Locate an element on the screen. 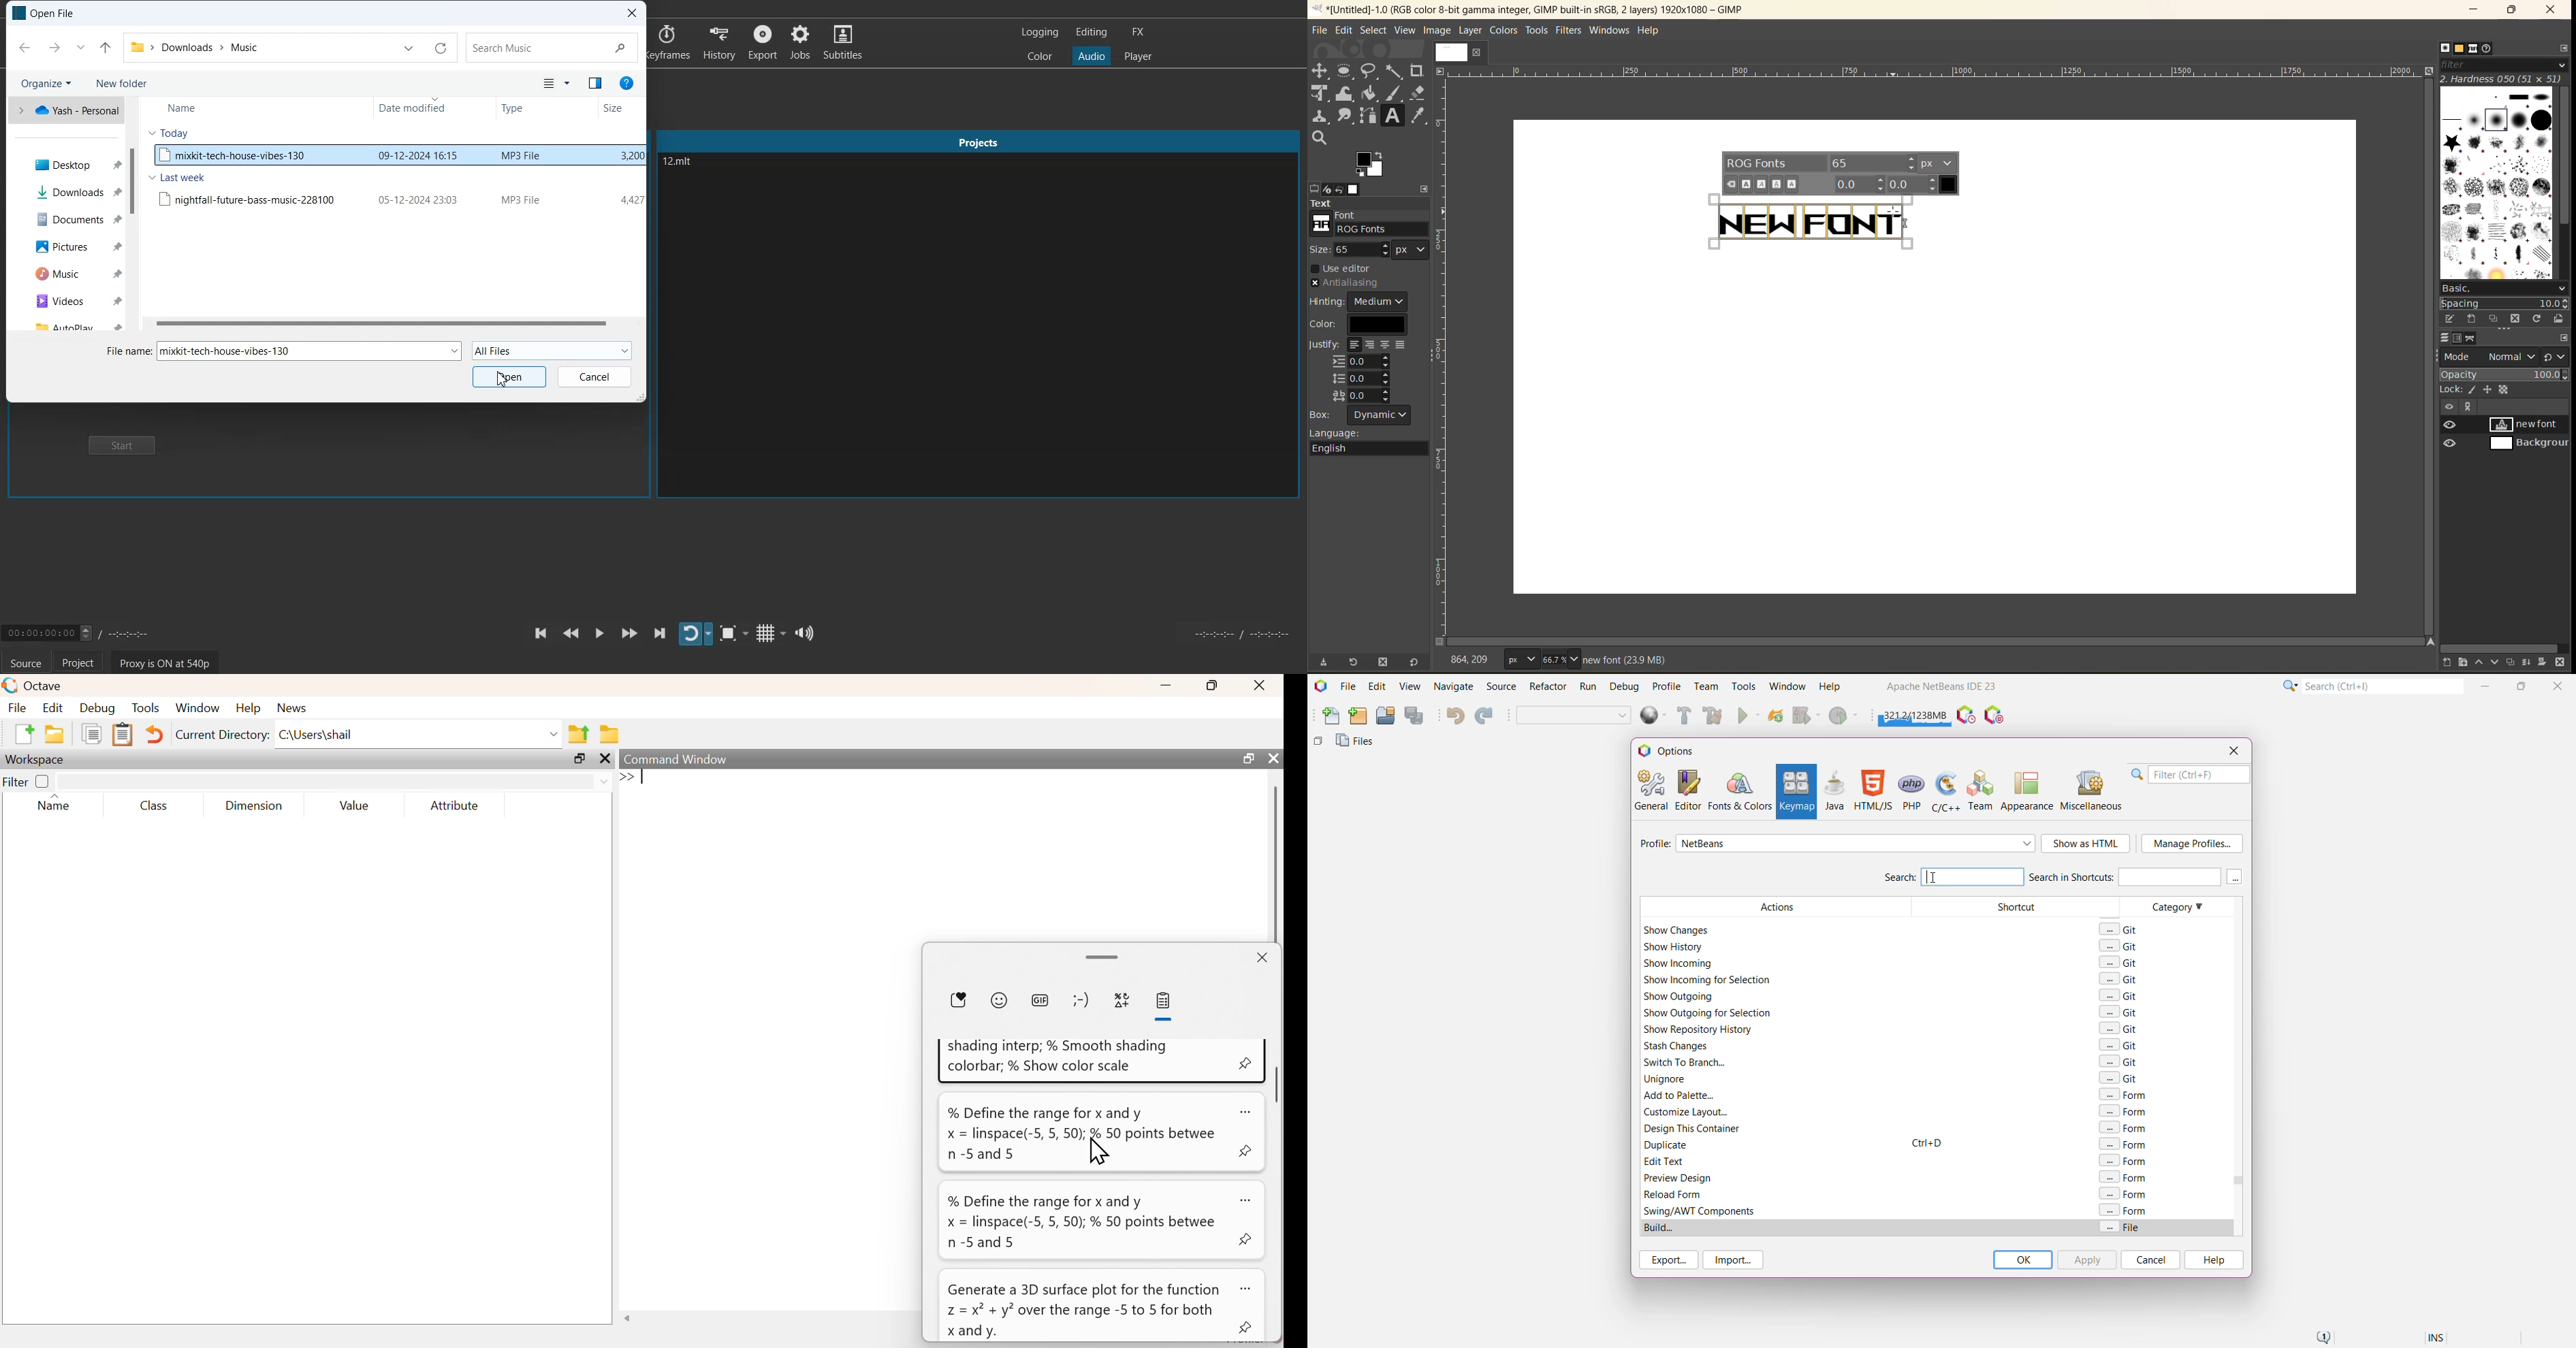 This screenshot has width=2576, height=1372. text is located at coordinates (1369, 203).